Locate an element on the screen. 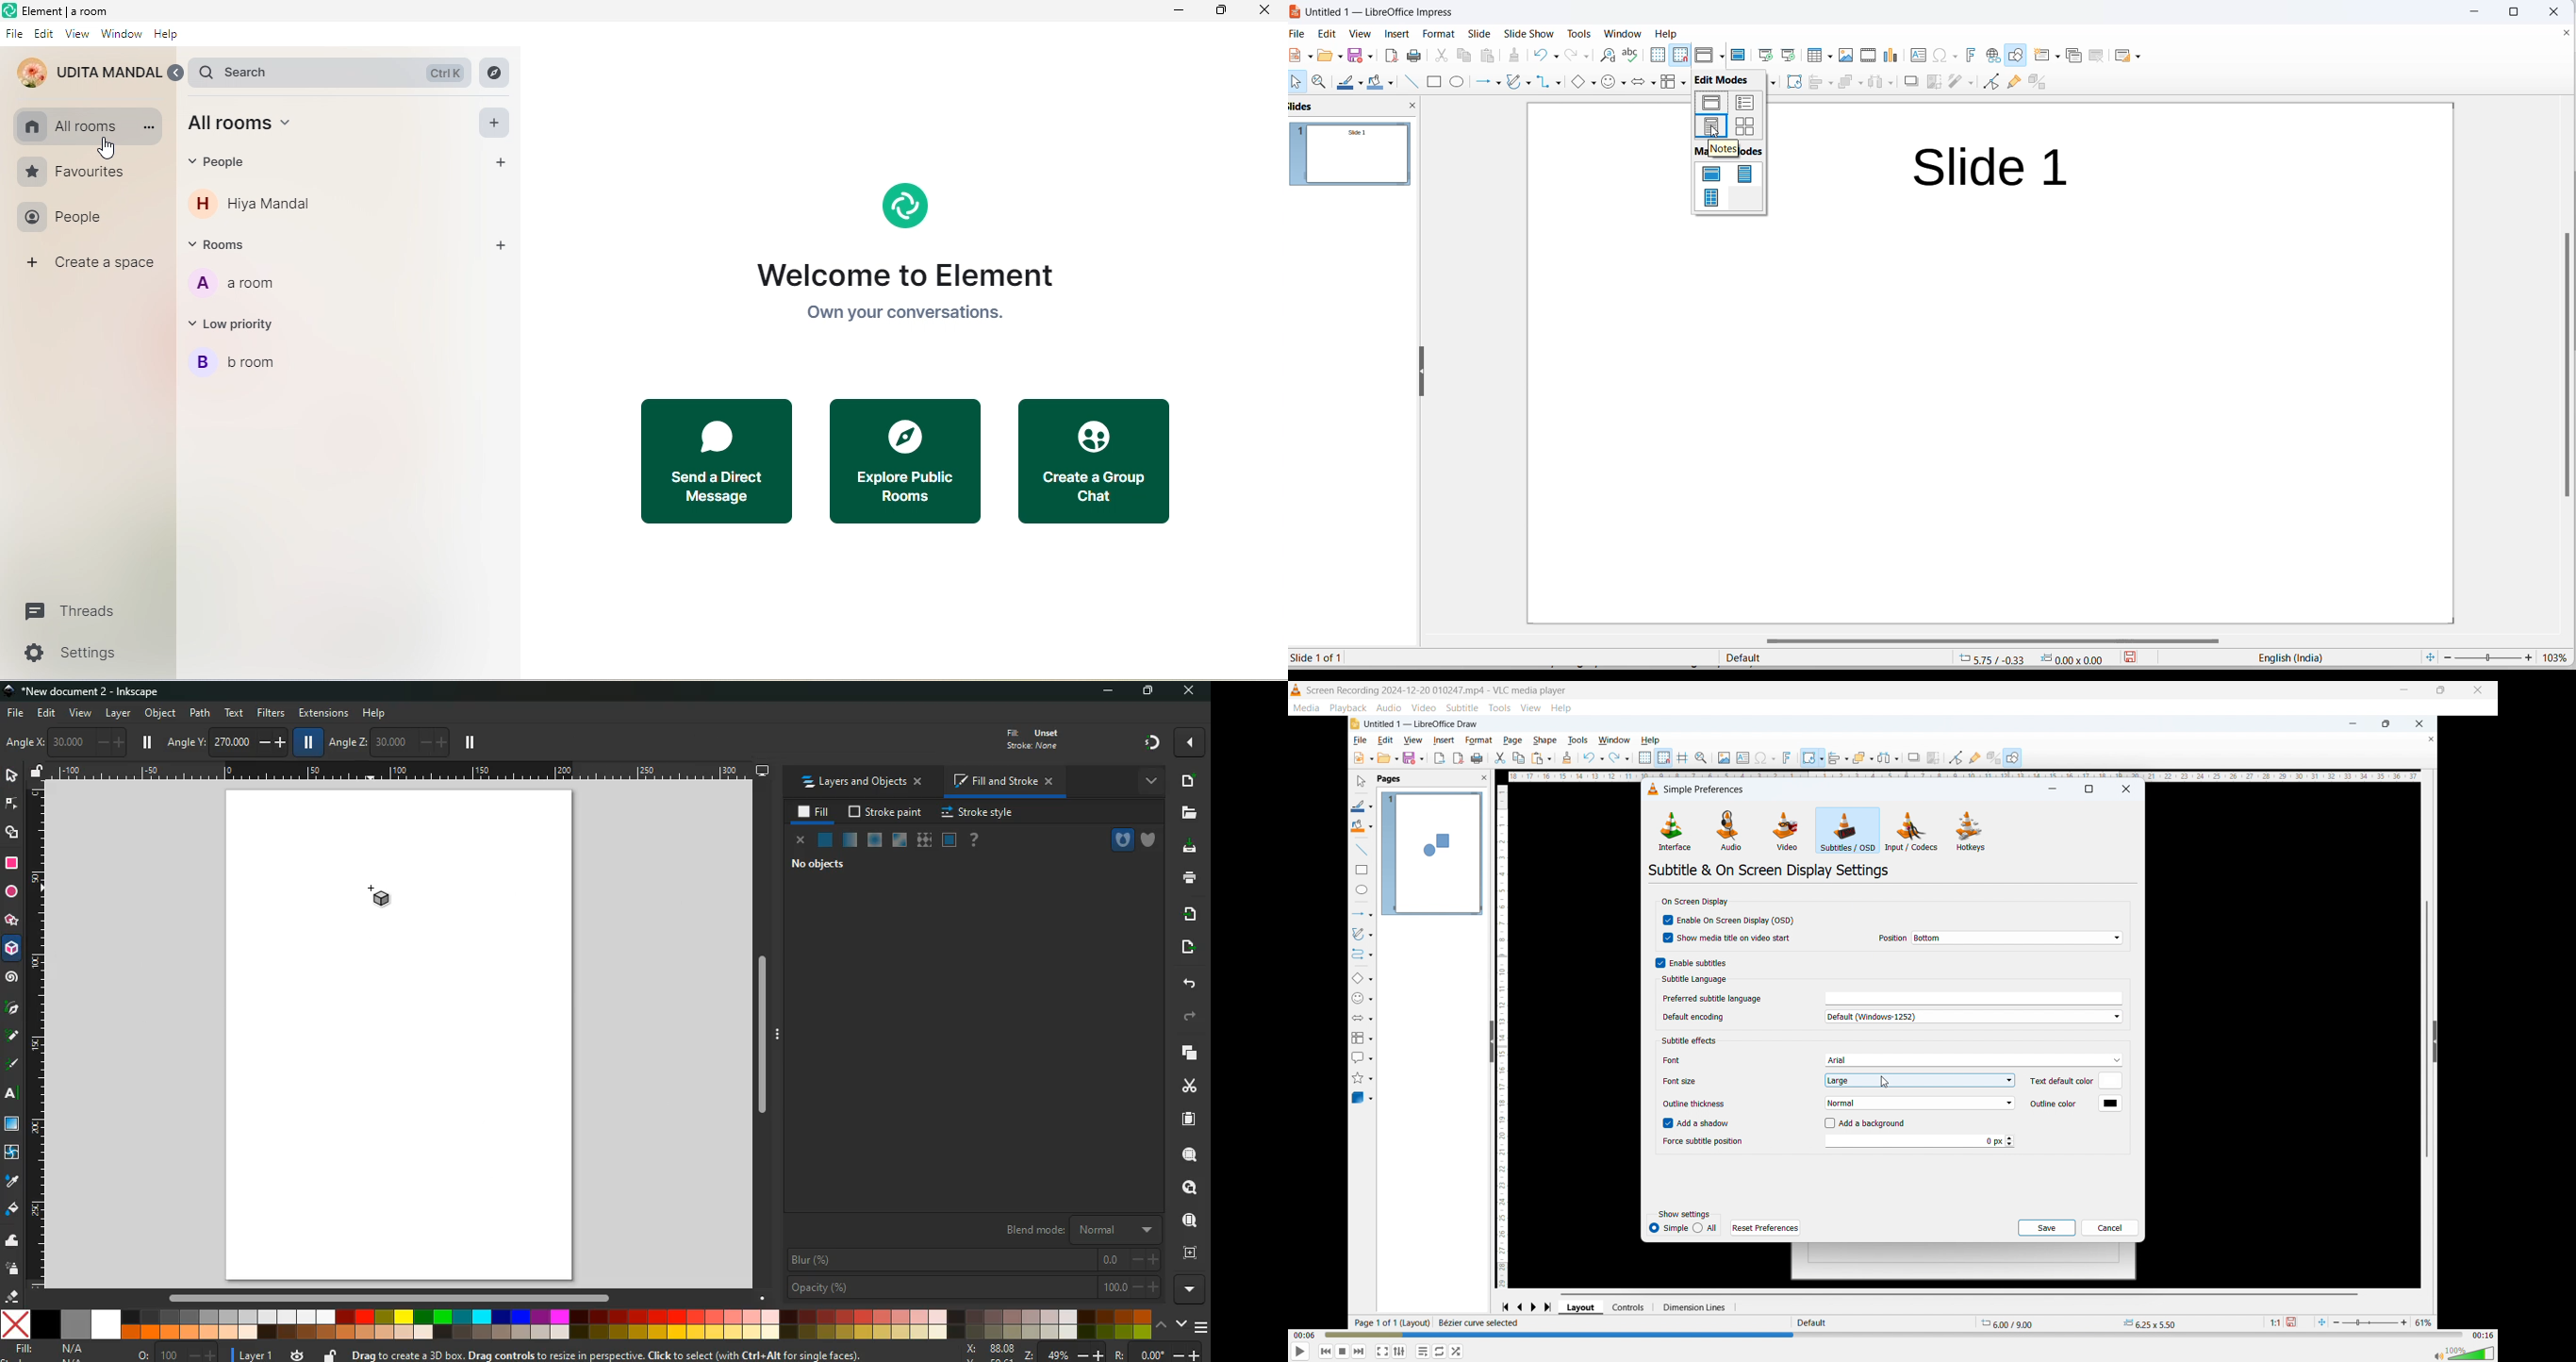 This screenshot has height=1372, width=2576. horizontal scrollbar is located at coordinates (2002, 644).